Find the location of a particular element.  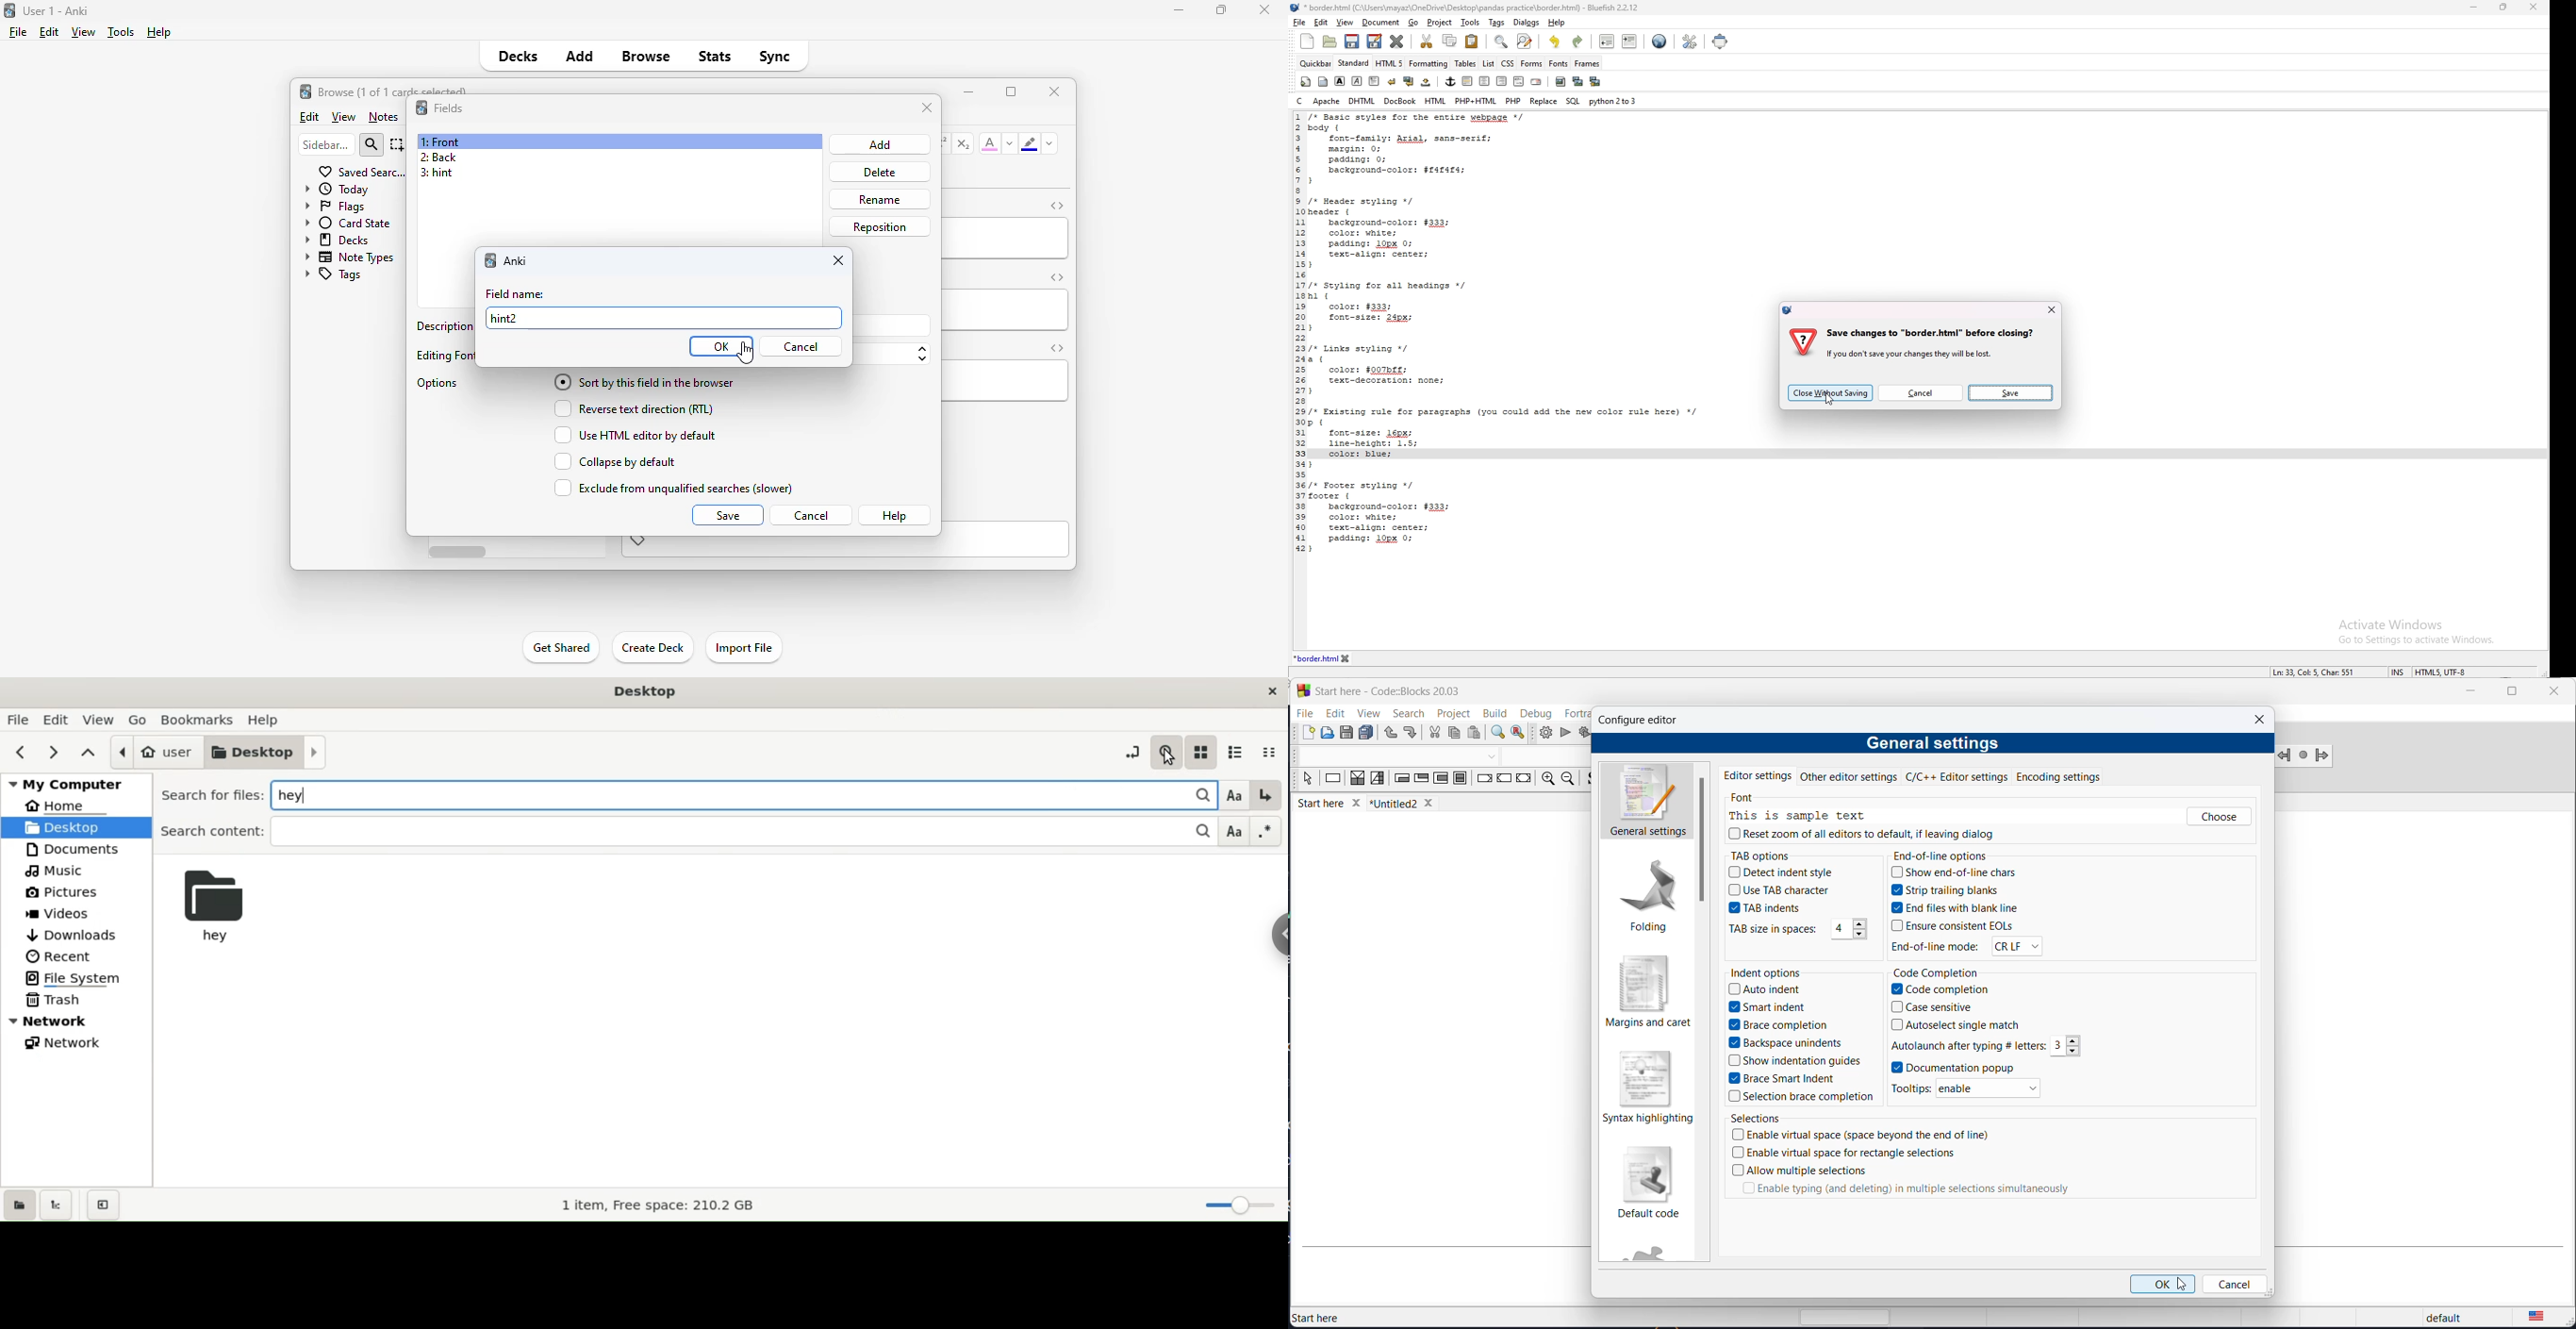

project is located at coordinates (1454, 711).